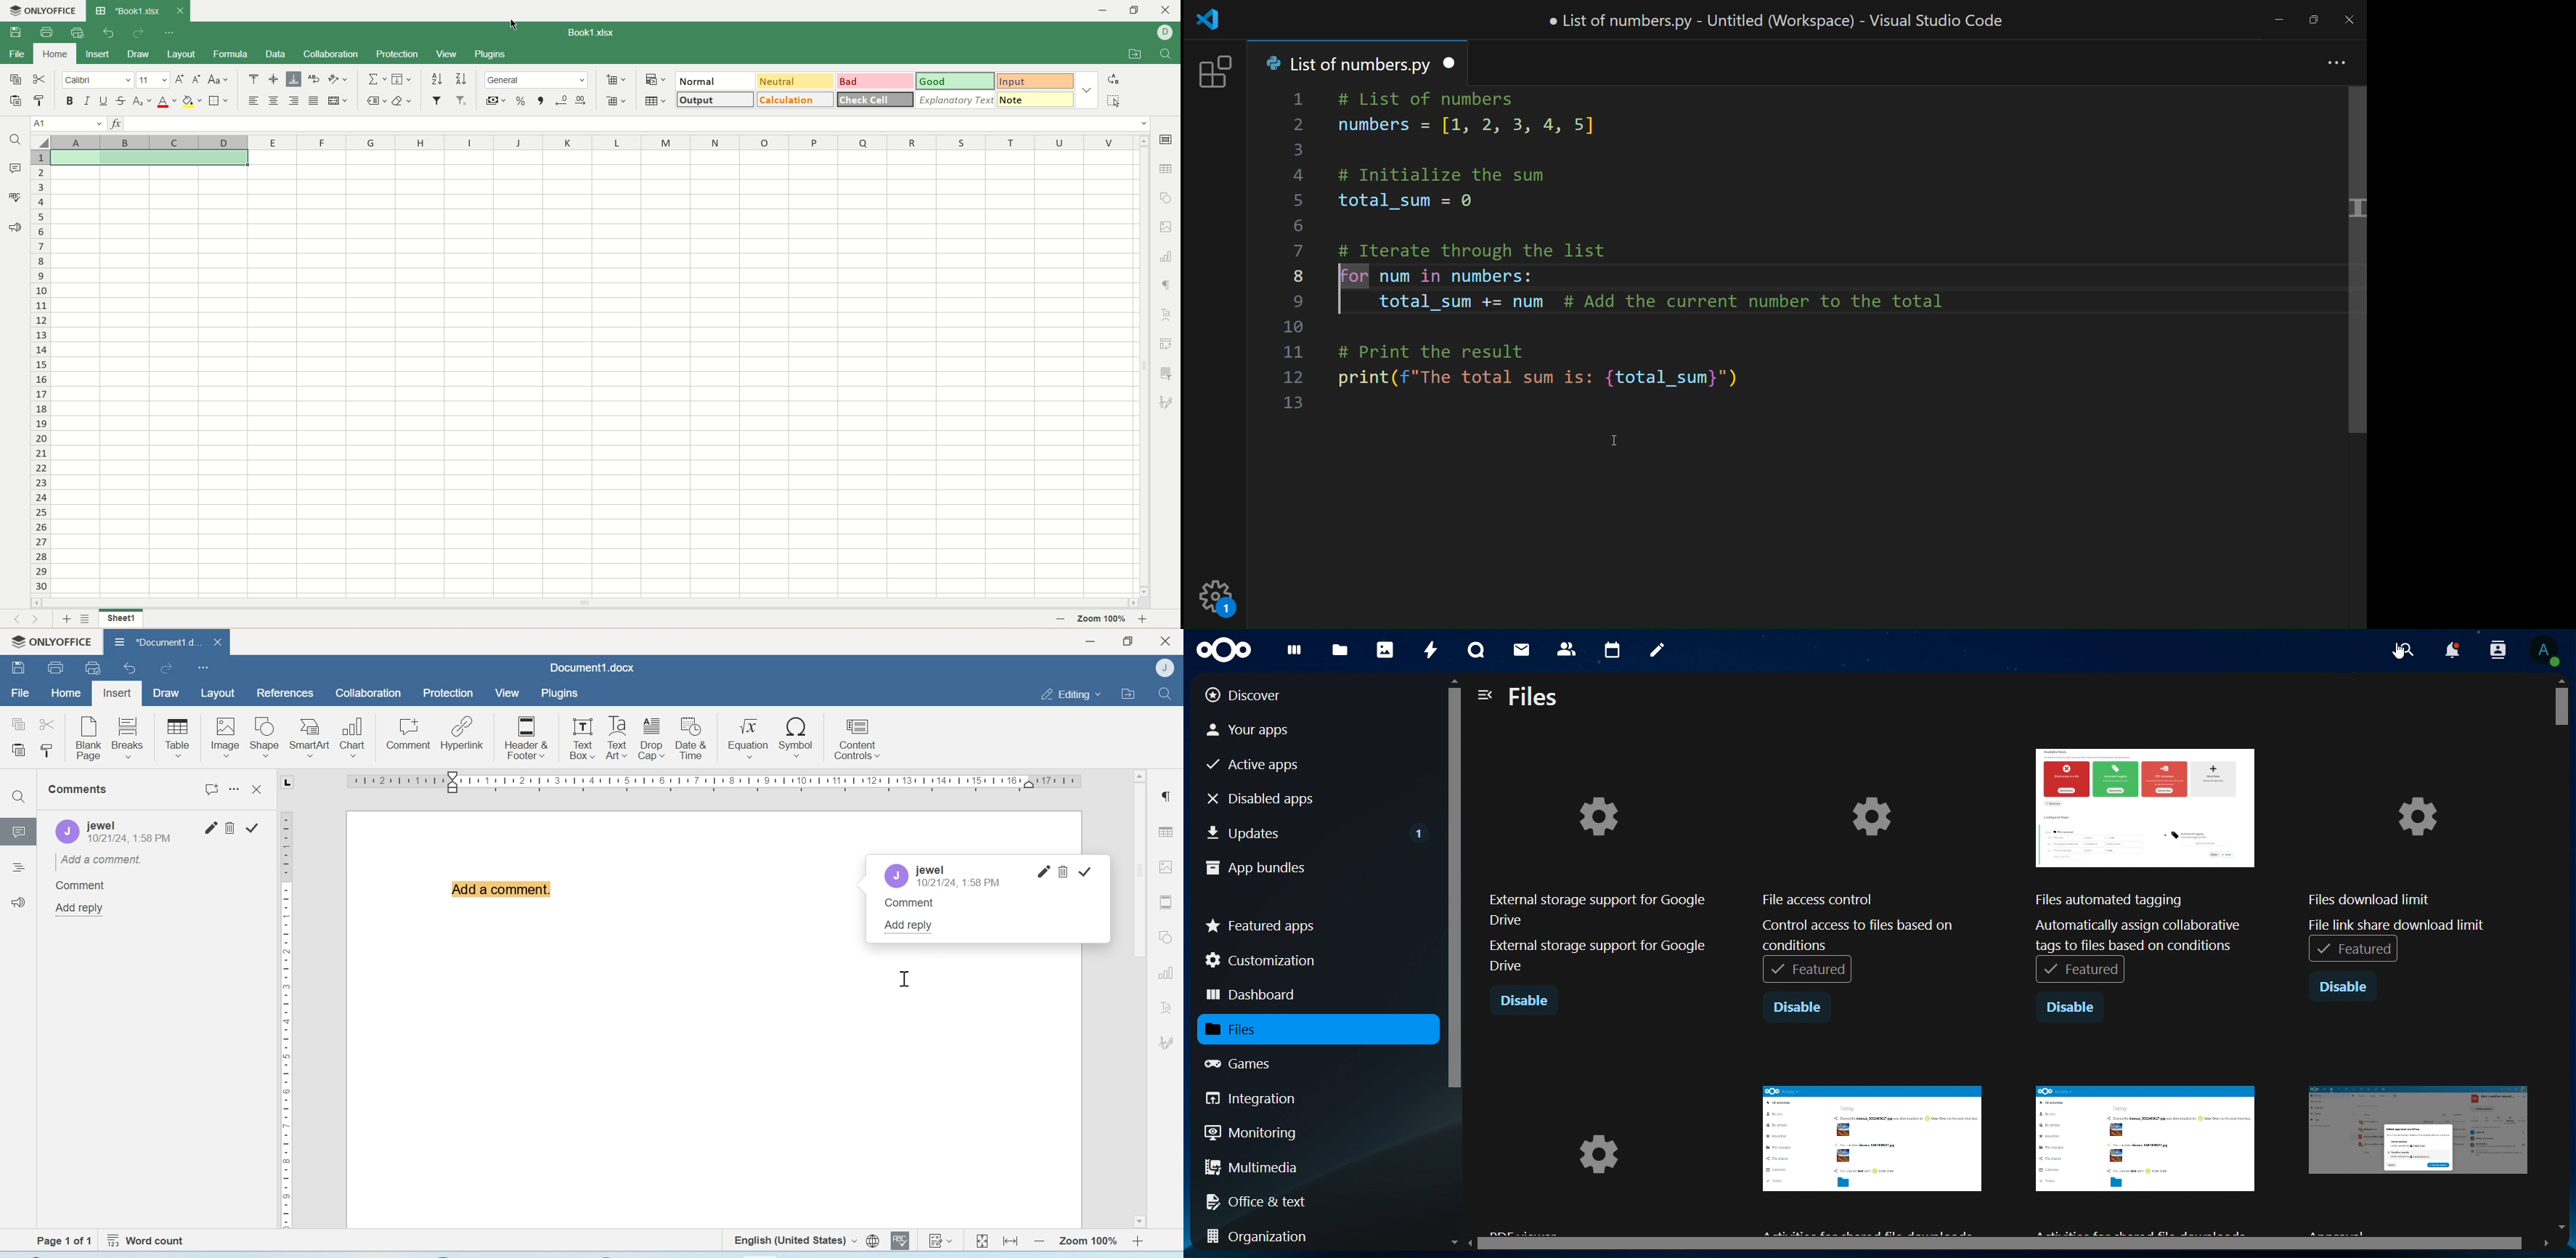  I want to click on Word count, so click(148, 1241).